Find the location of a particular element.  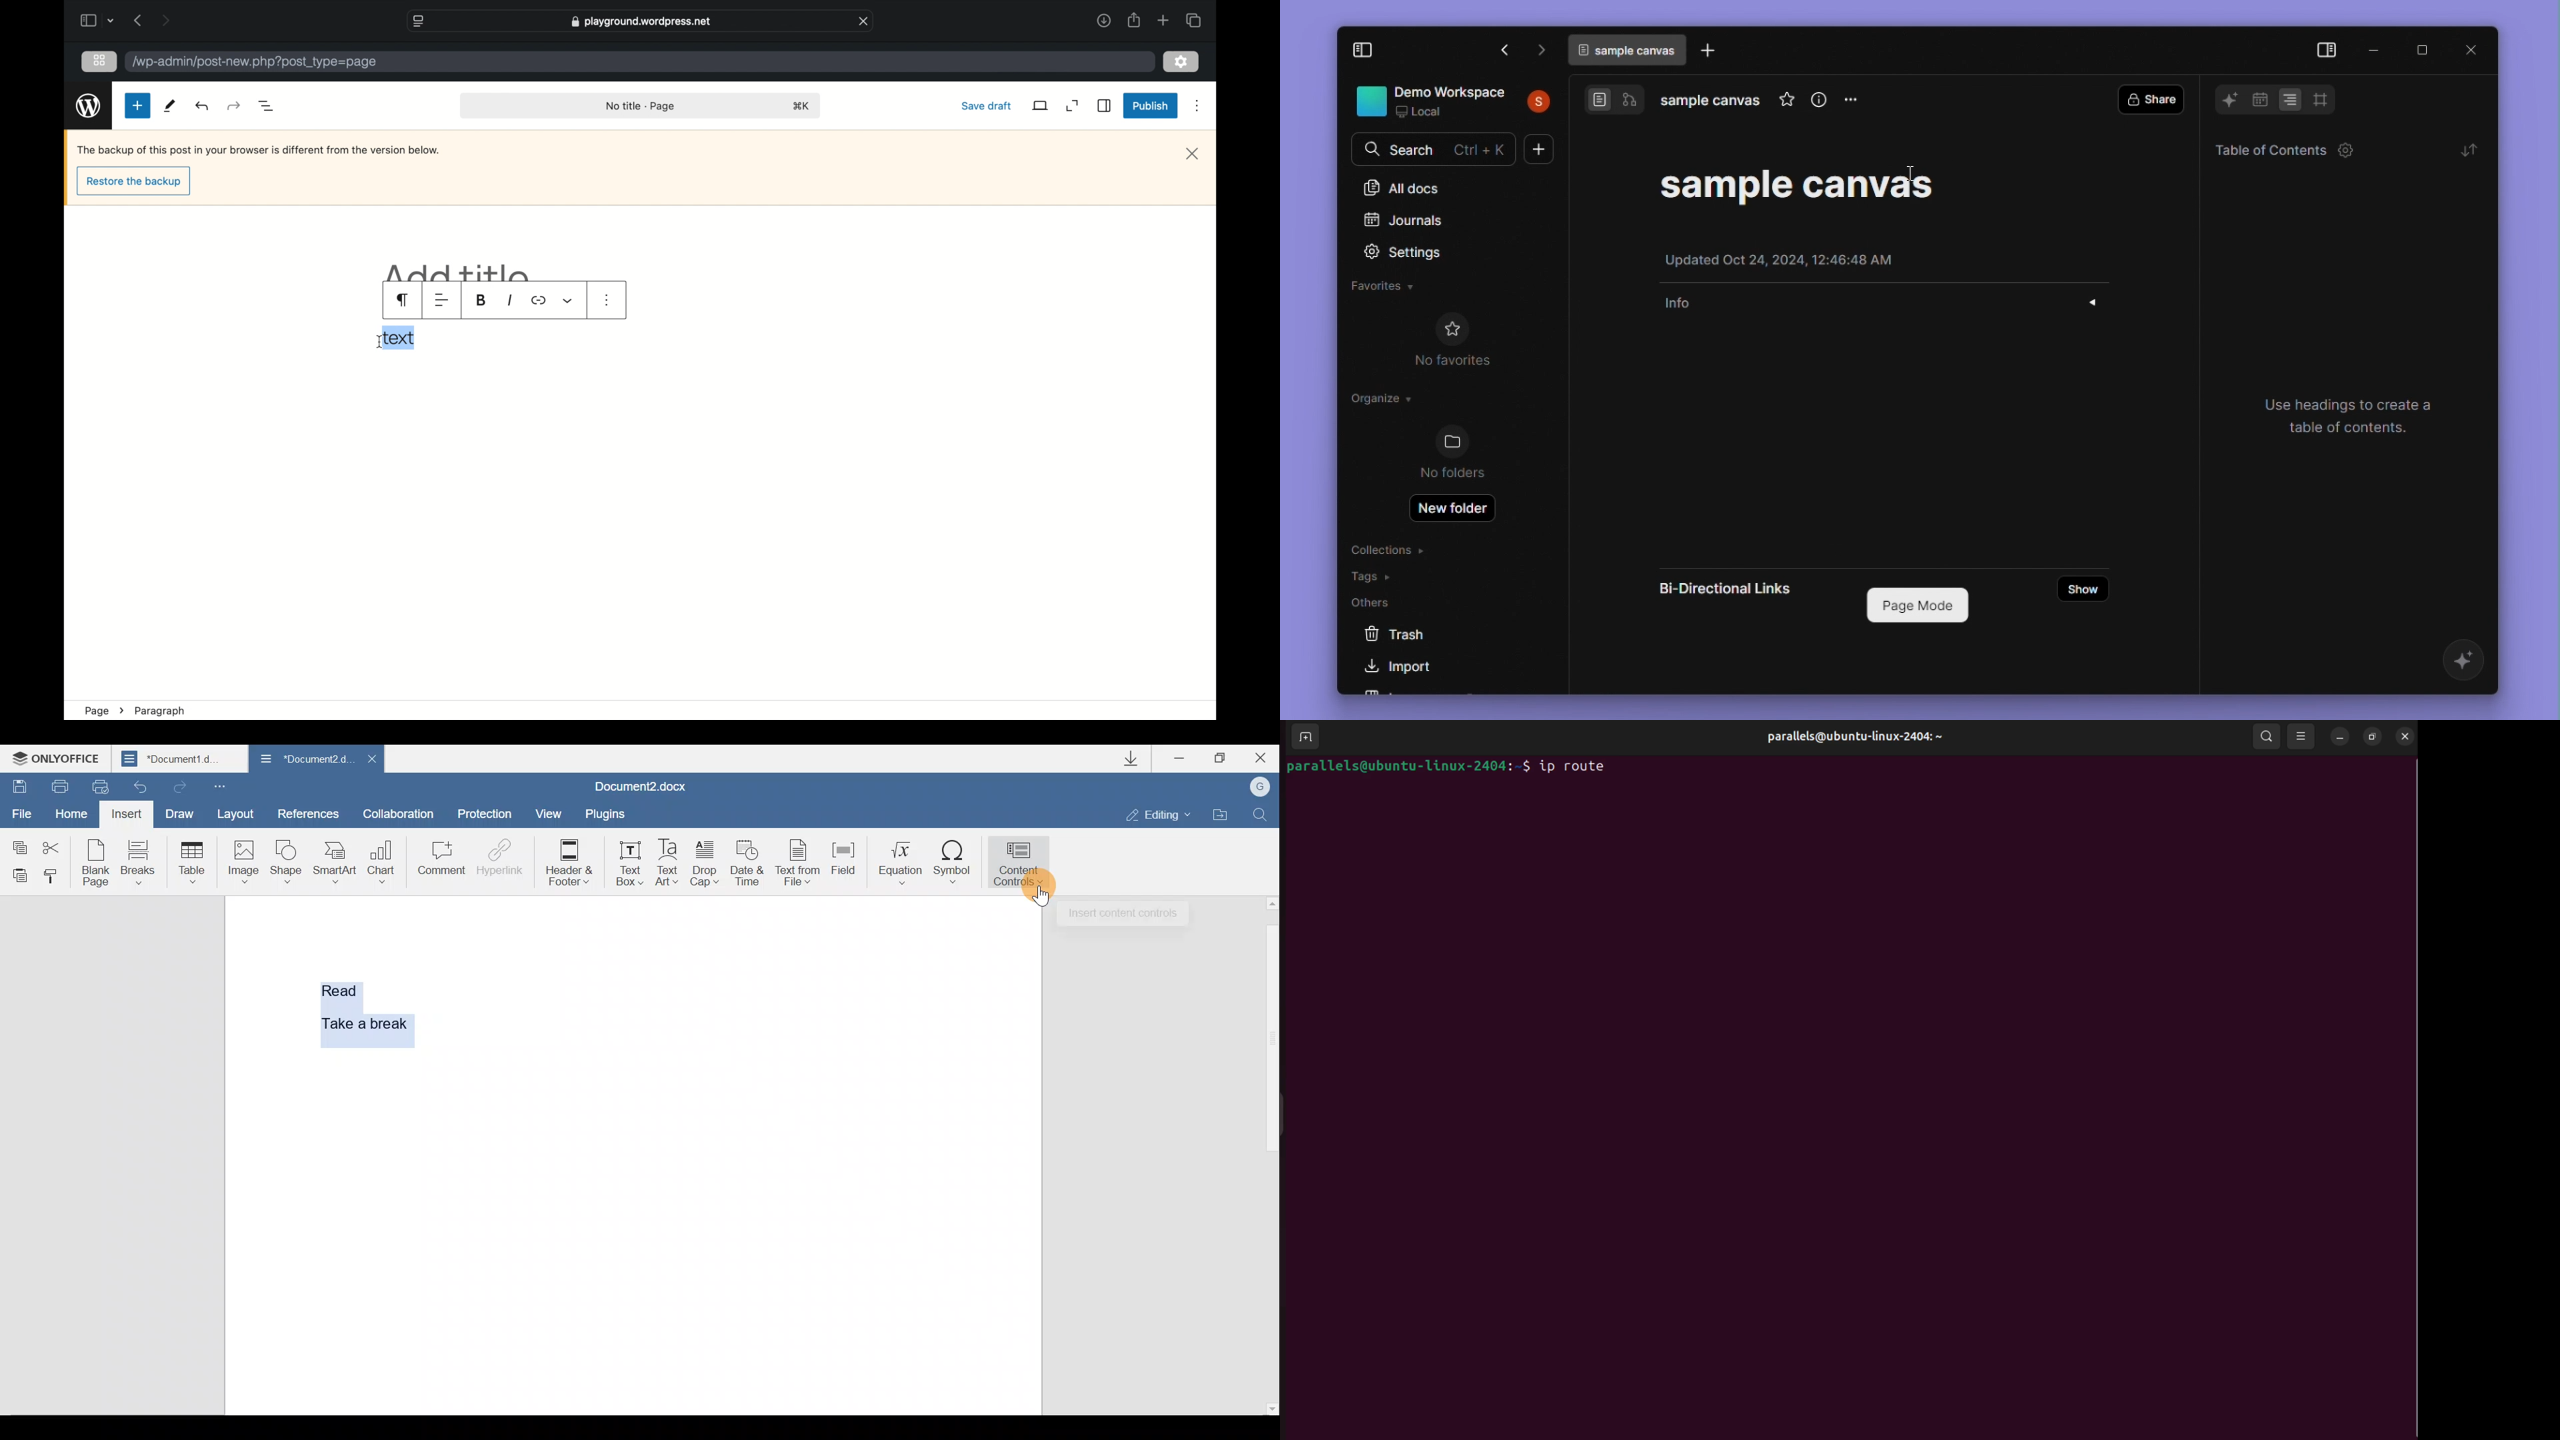

Minimize is located at coordinates (1180, 760).